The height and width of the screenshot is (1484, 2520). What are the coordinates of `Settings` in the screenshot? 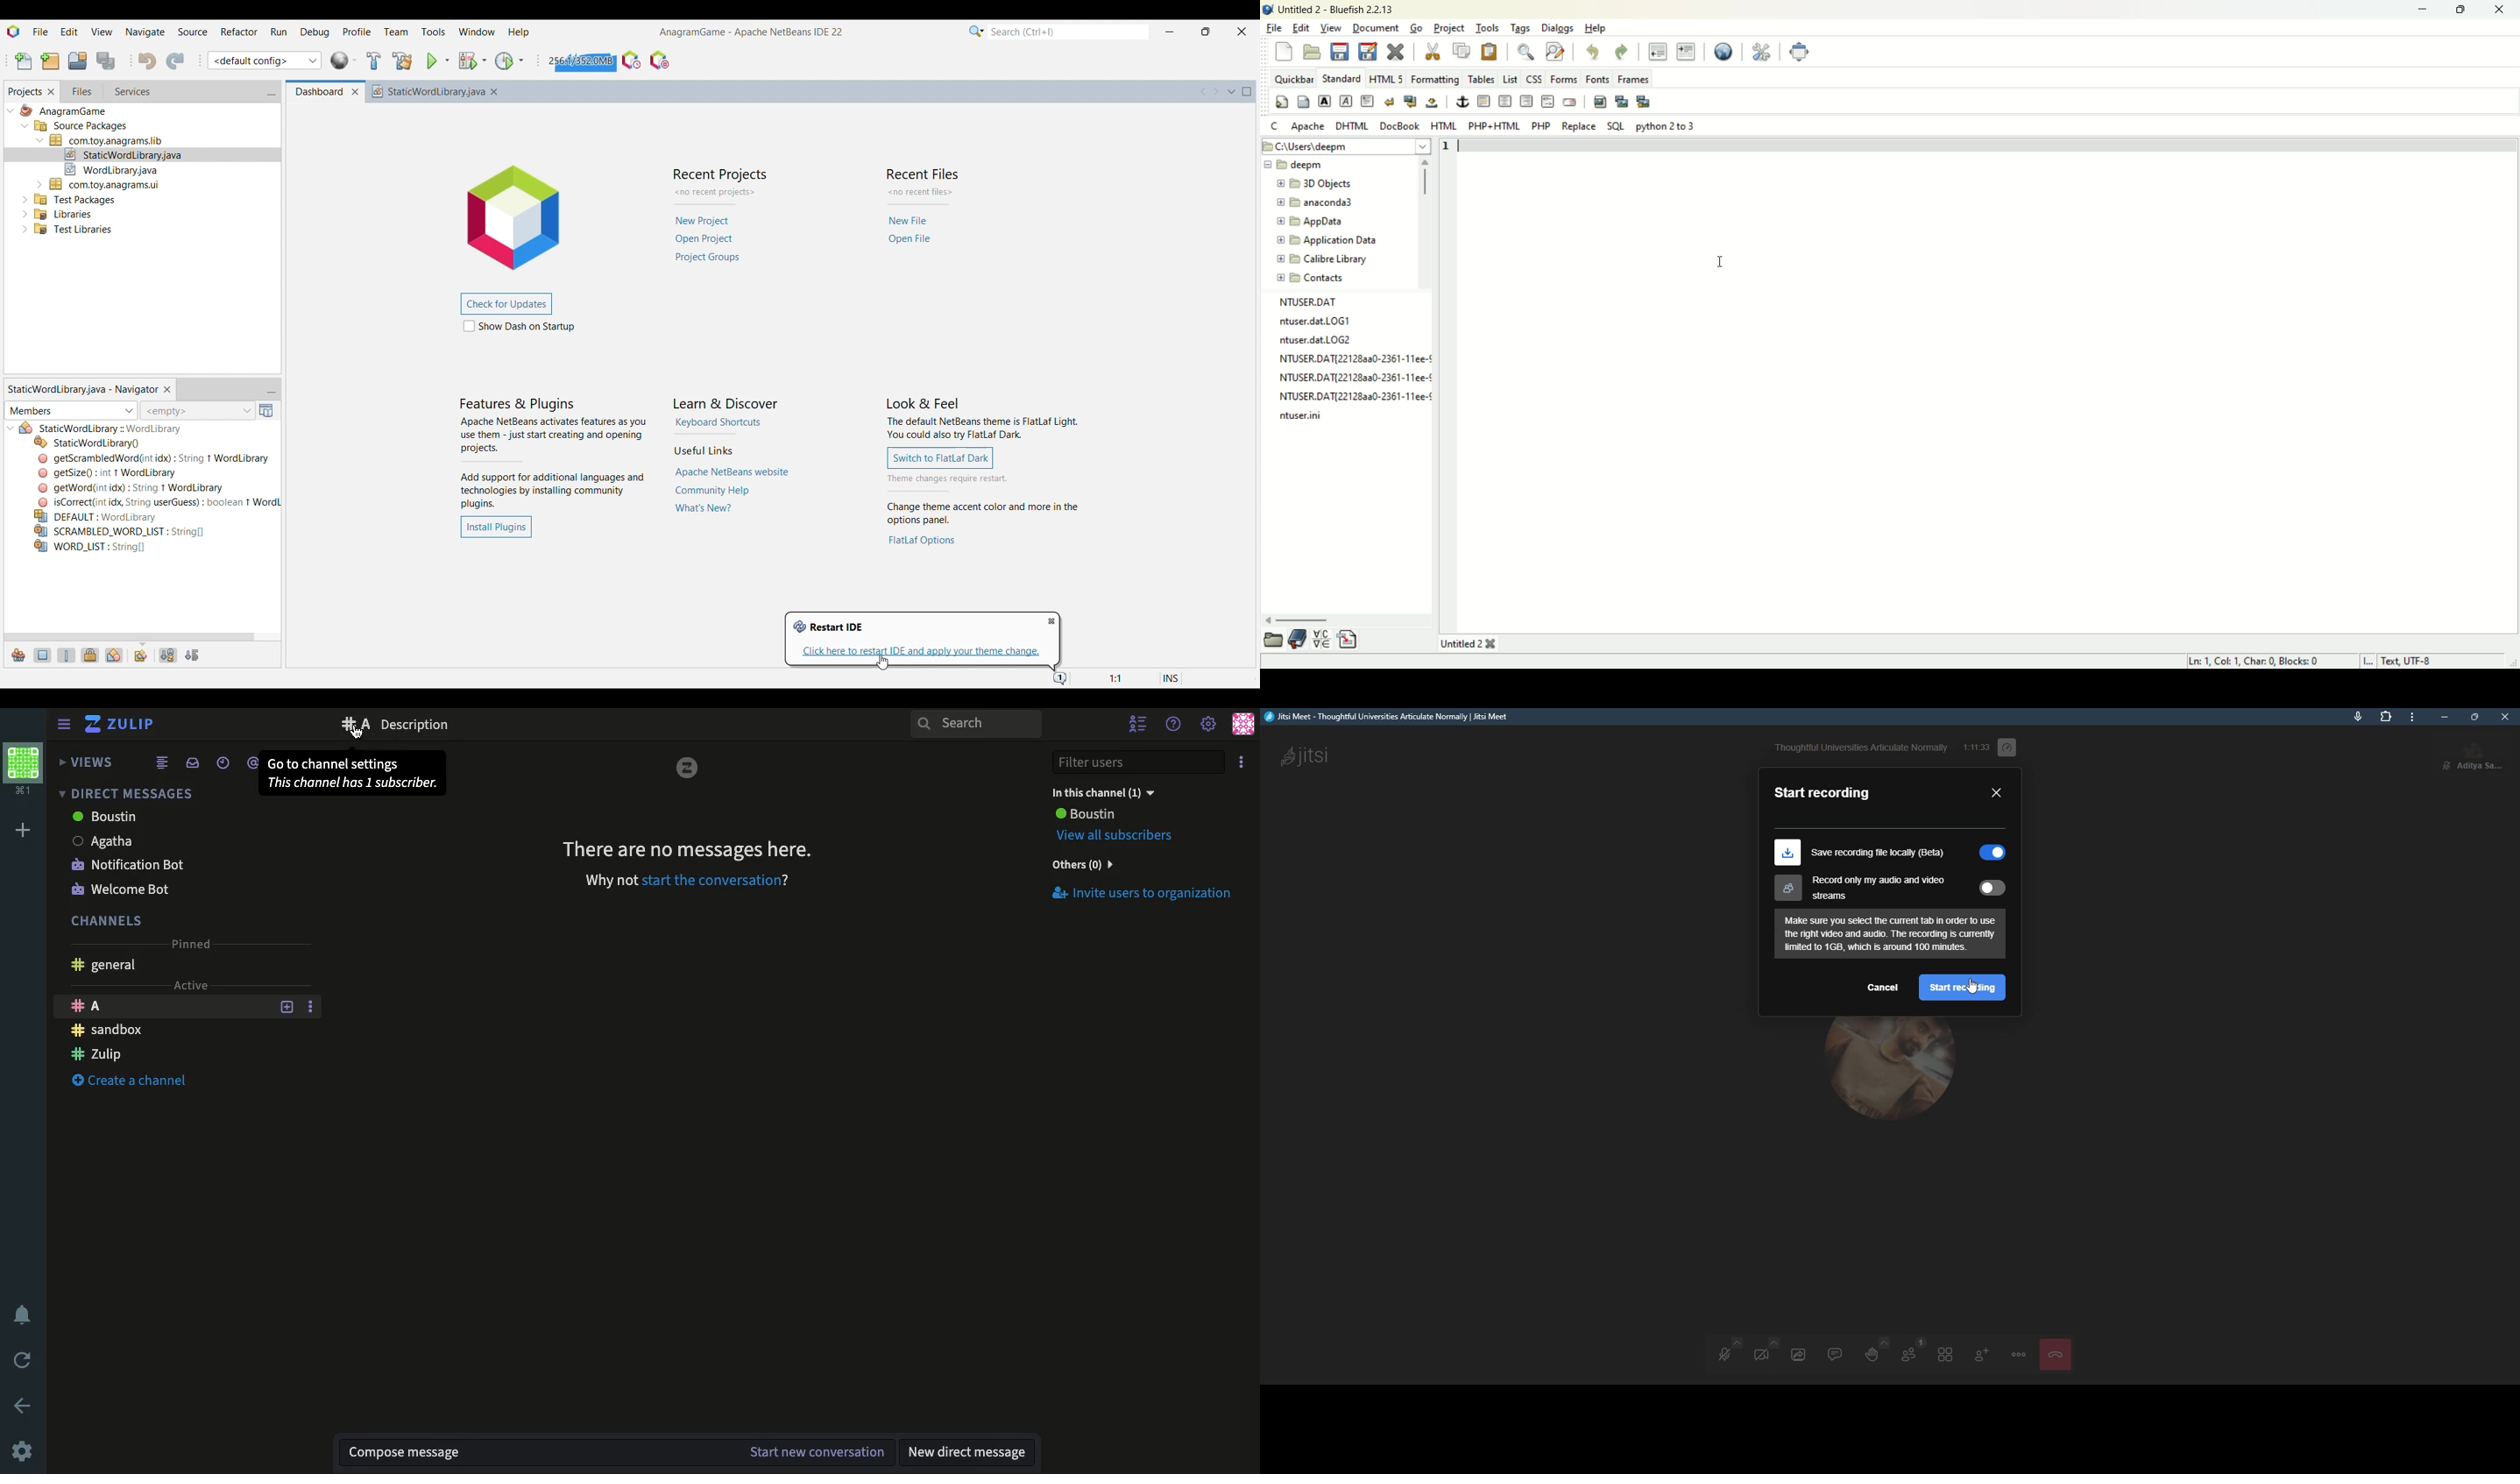 It's located at (23, 1453).